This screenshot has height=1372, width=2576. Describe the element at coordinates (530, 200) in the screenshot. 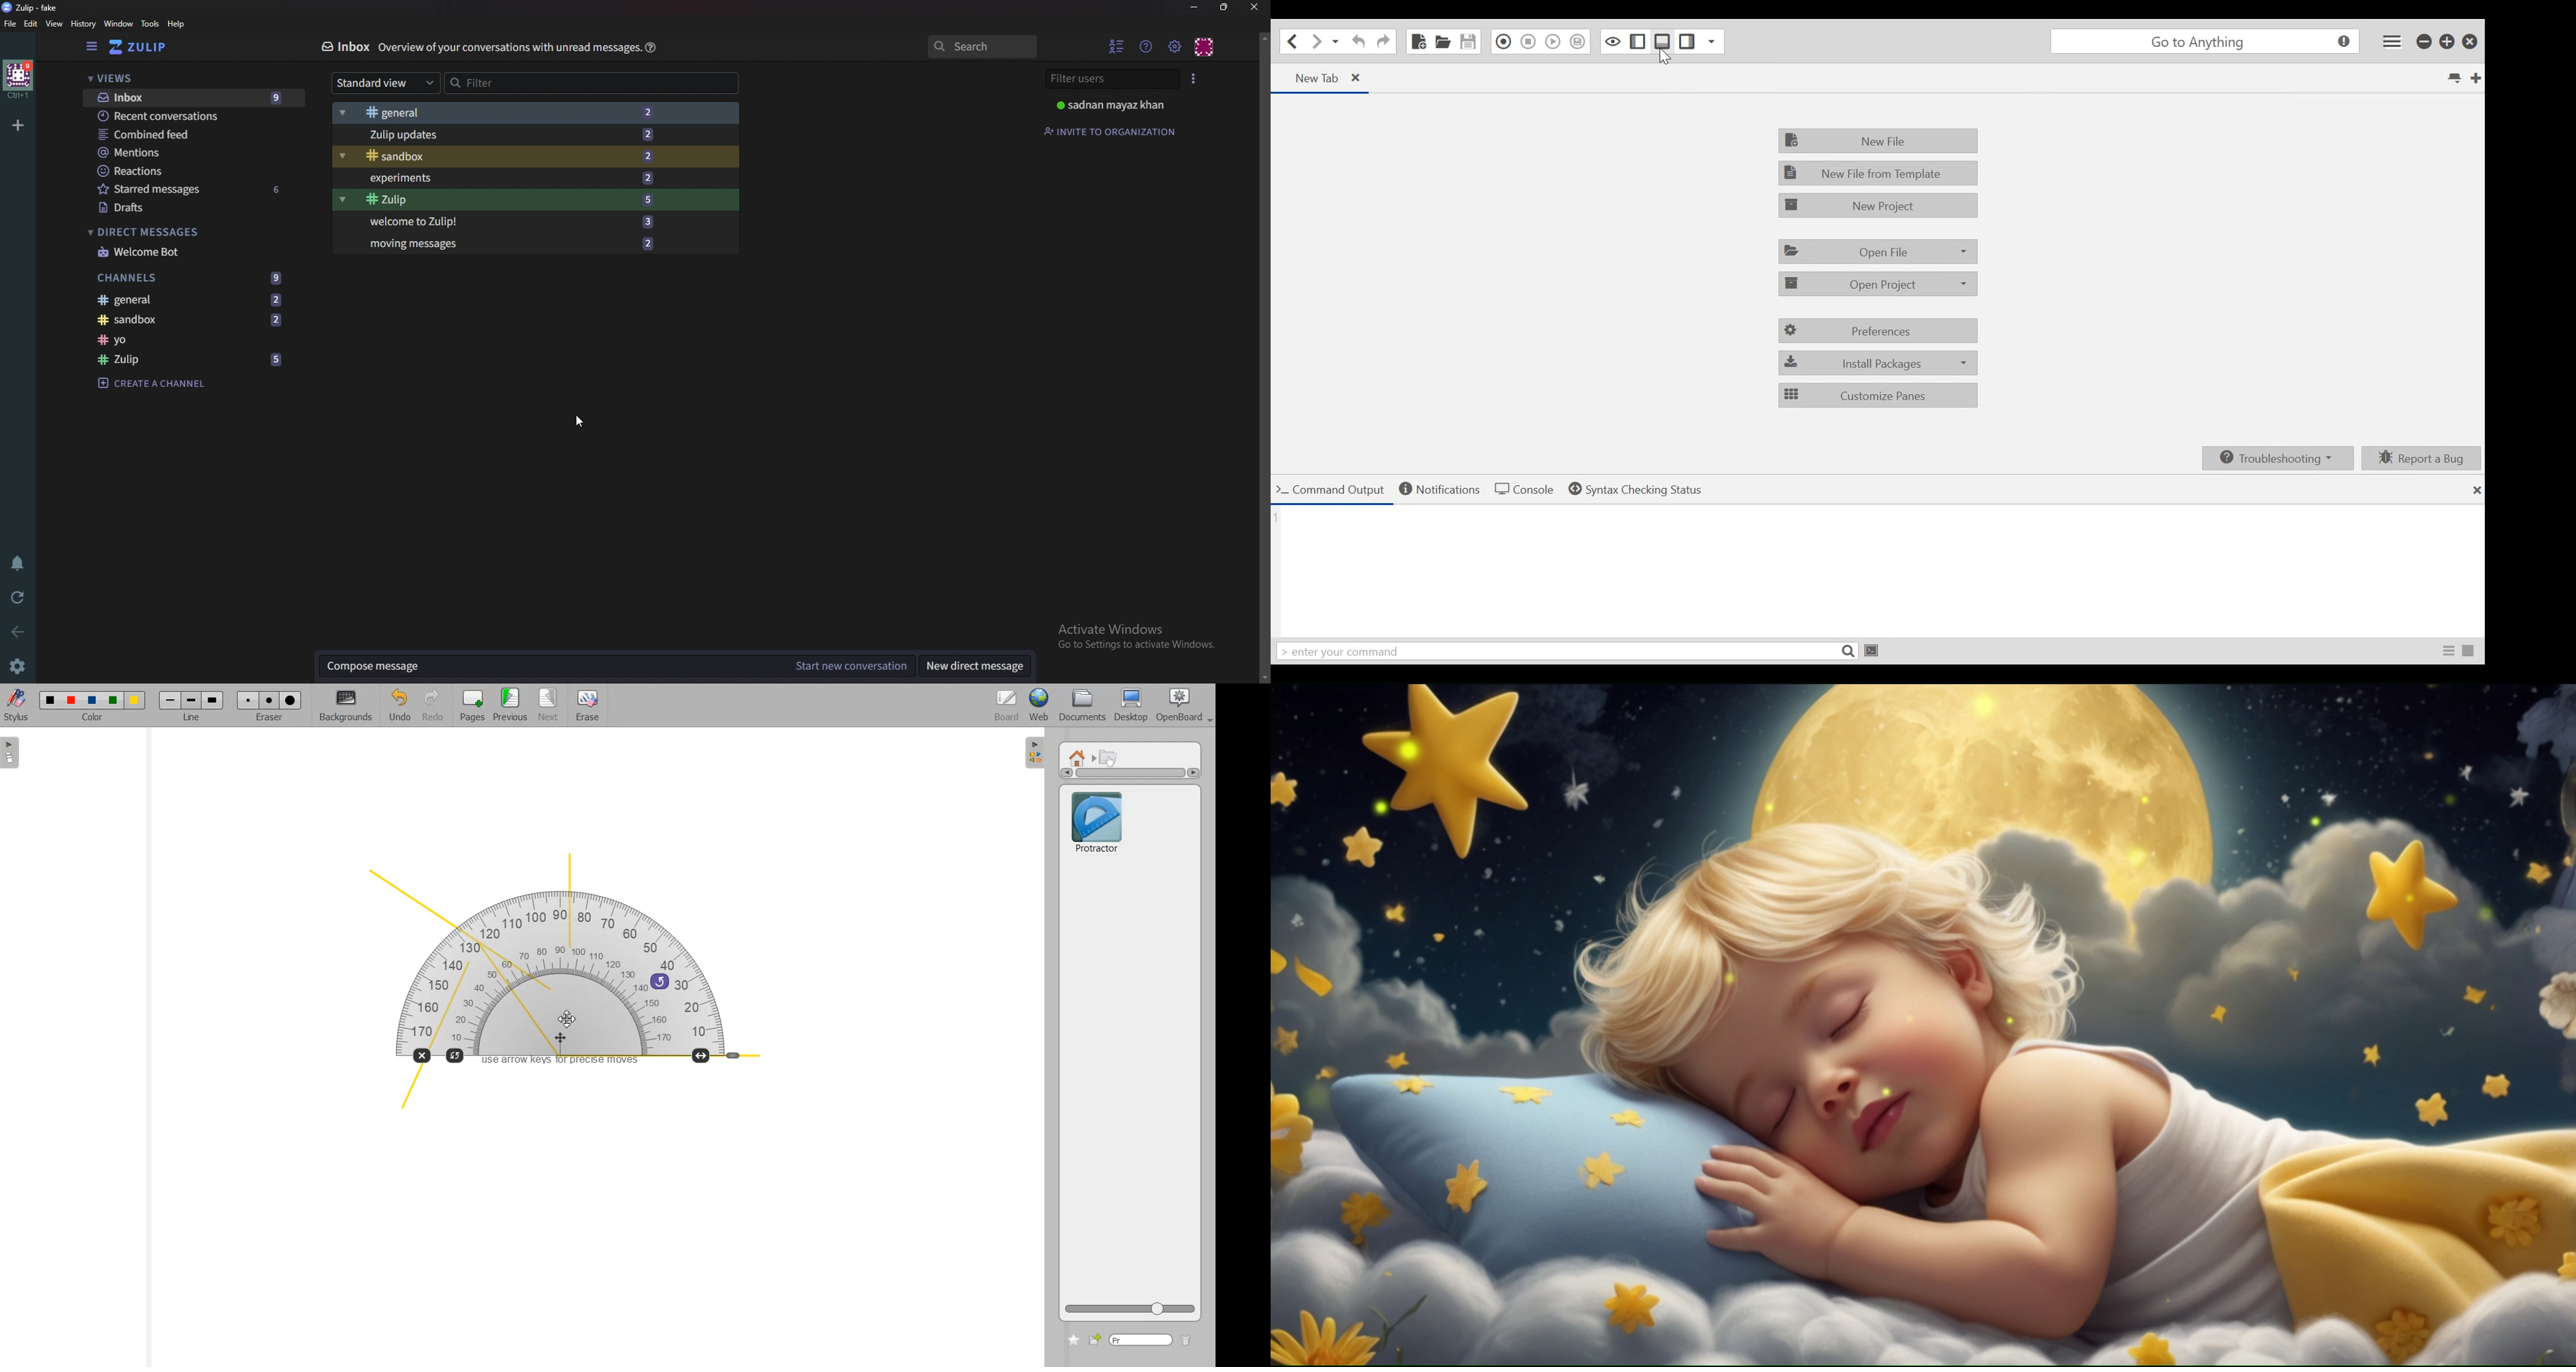

I see `Zulip` at that location.